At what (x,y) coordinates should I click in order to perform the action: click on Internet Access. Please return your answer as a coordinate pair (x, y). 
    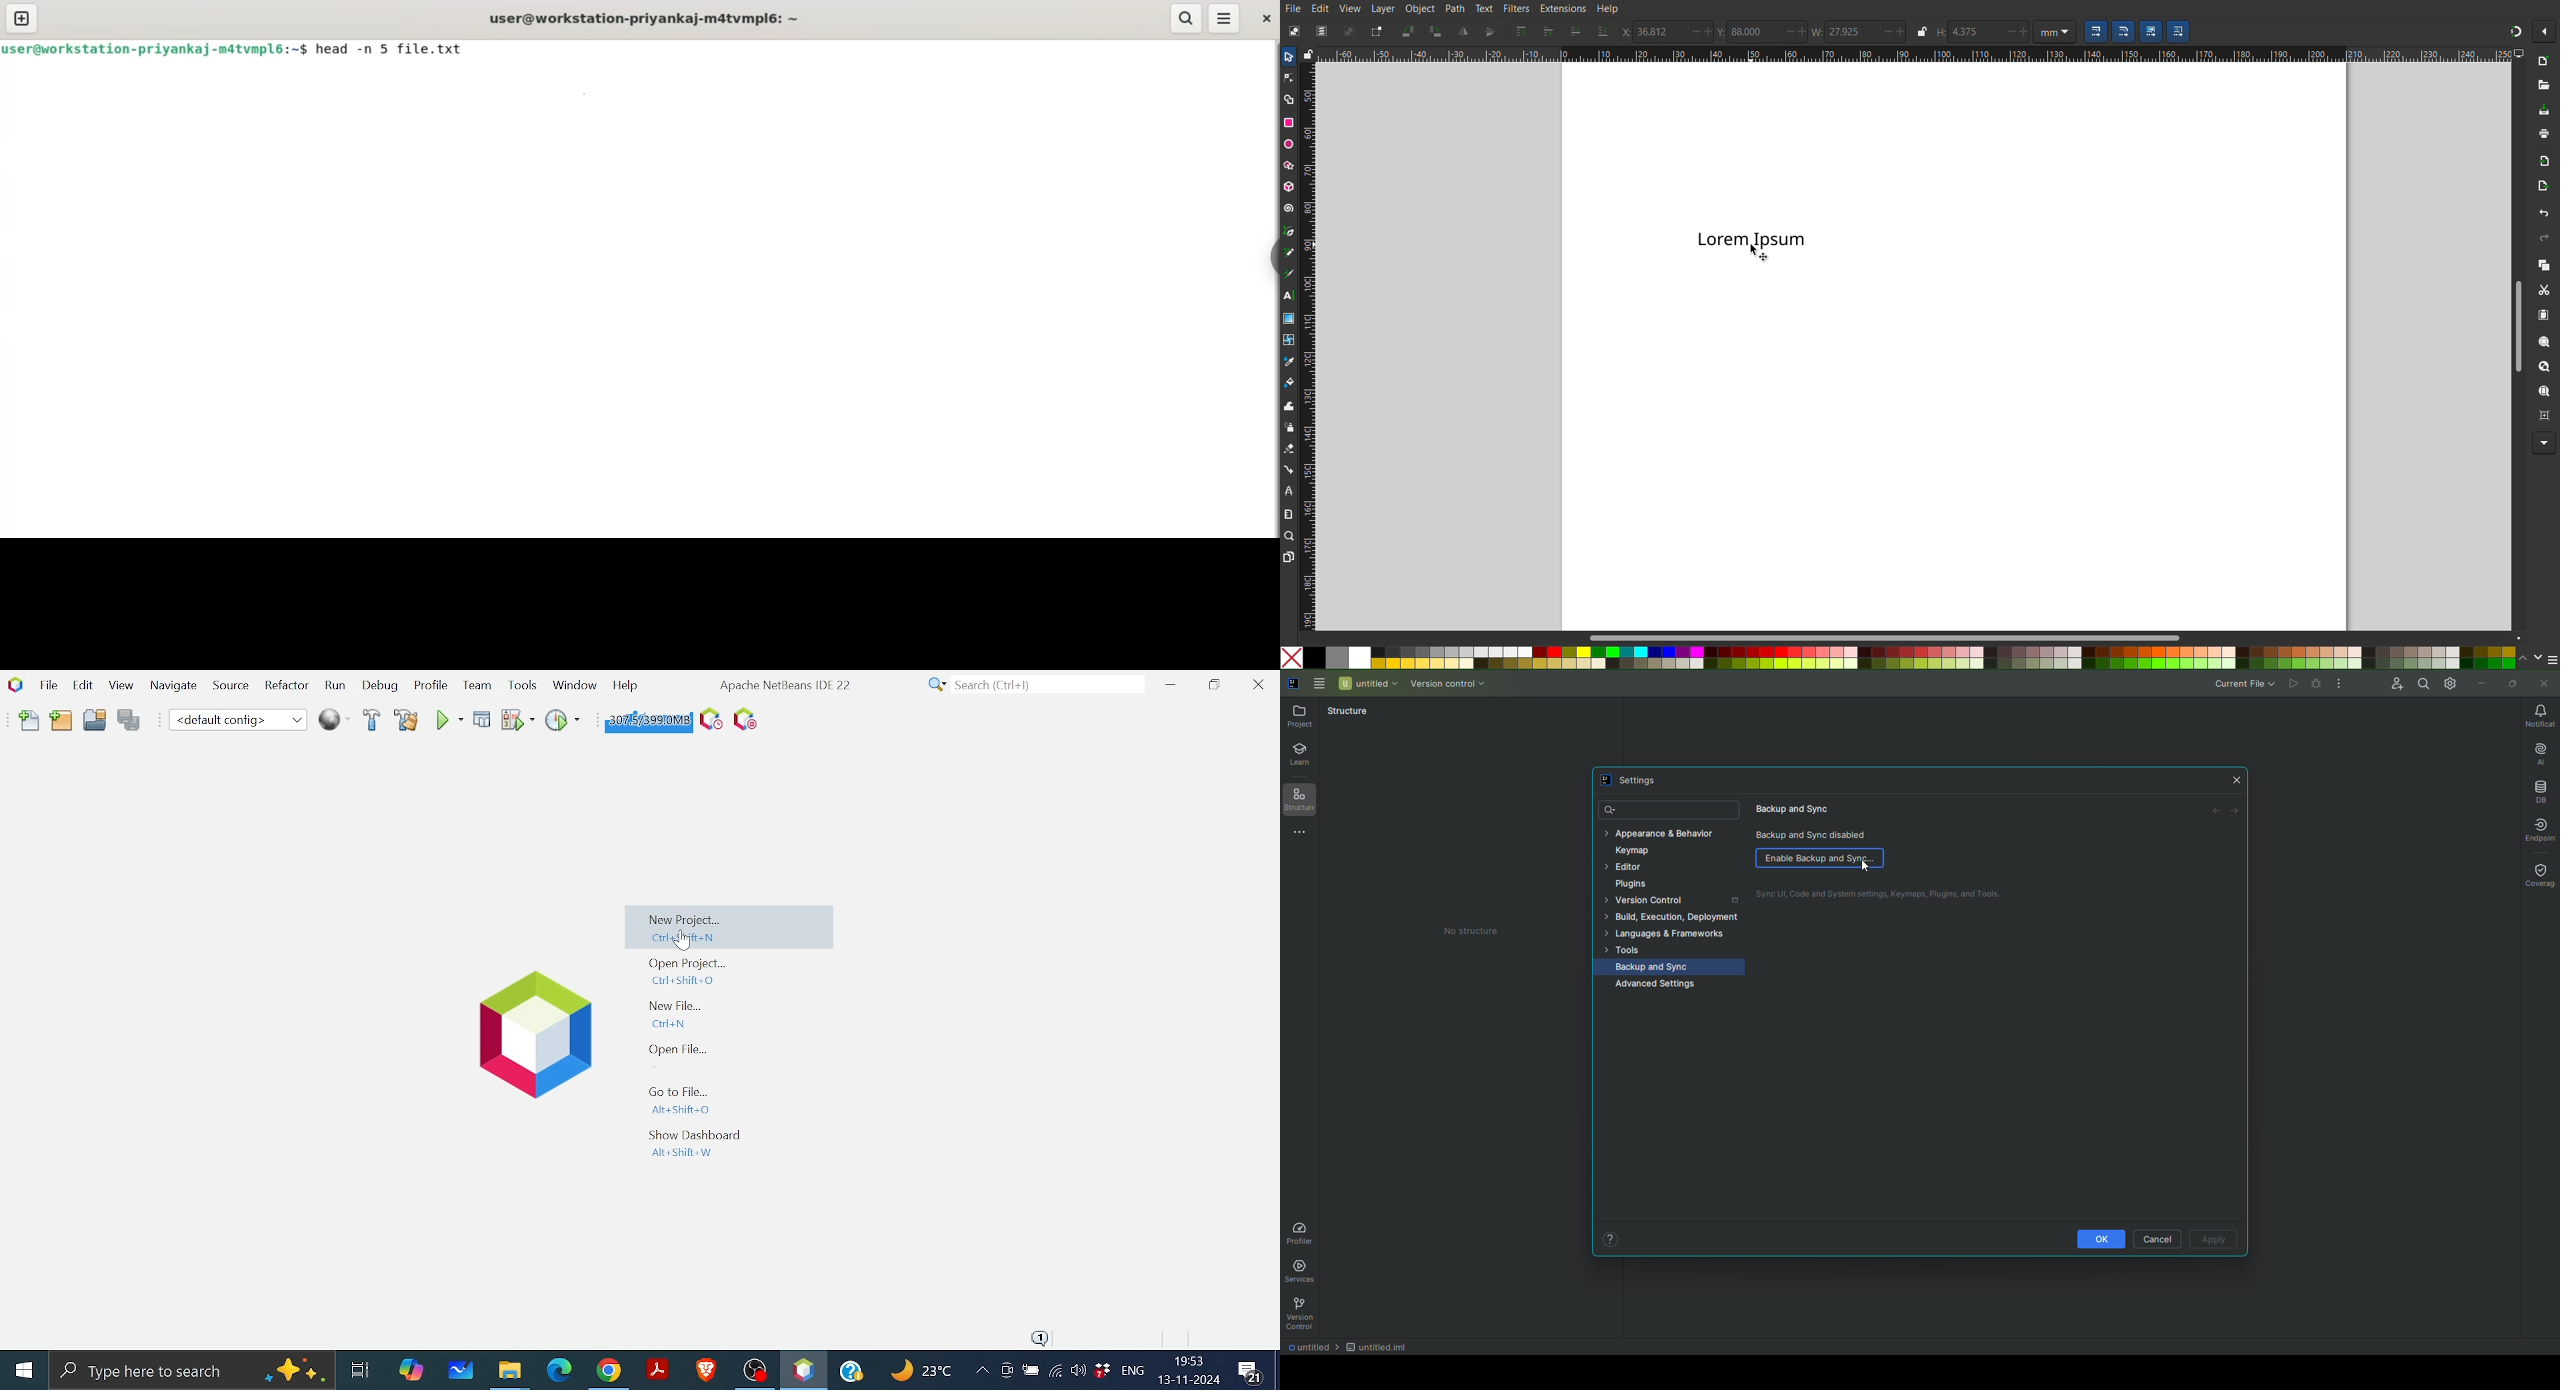
    Looking at the image, I should click on (1054, 1373).